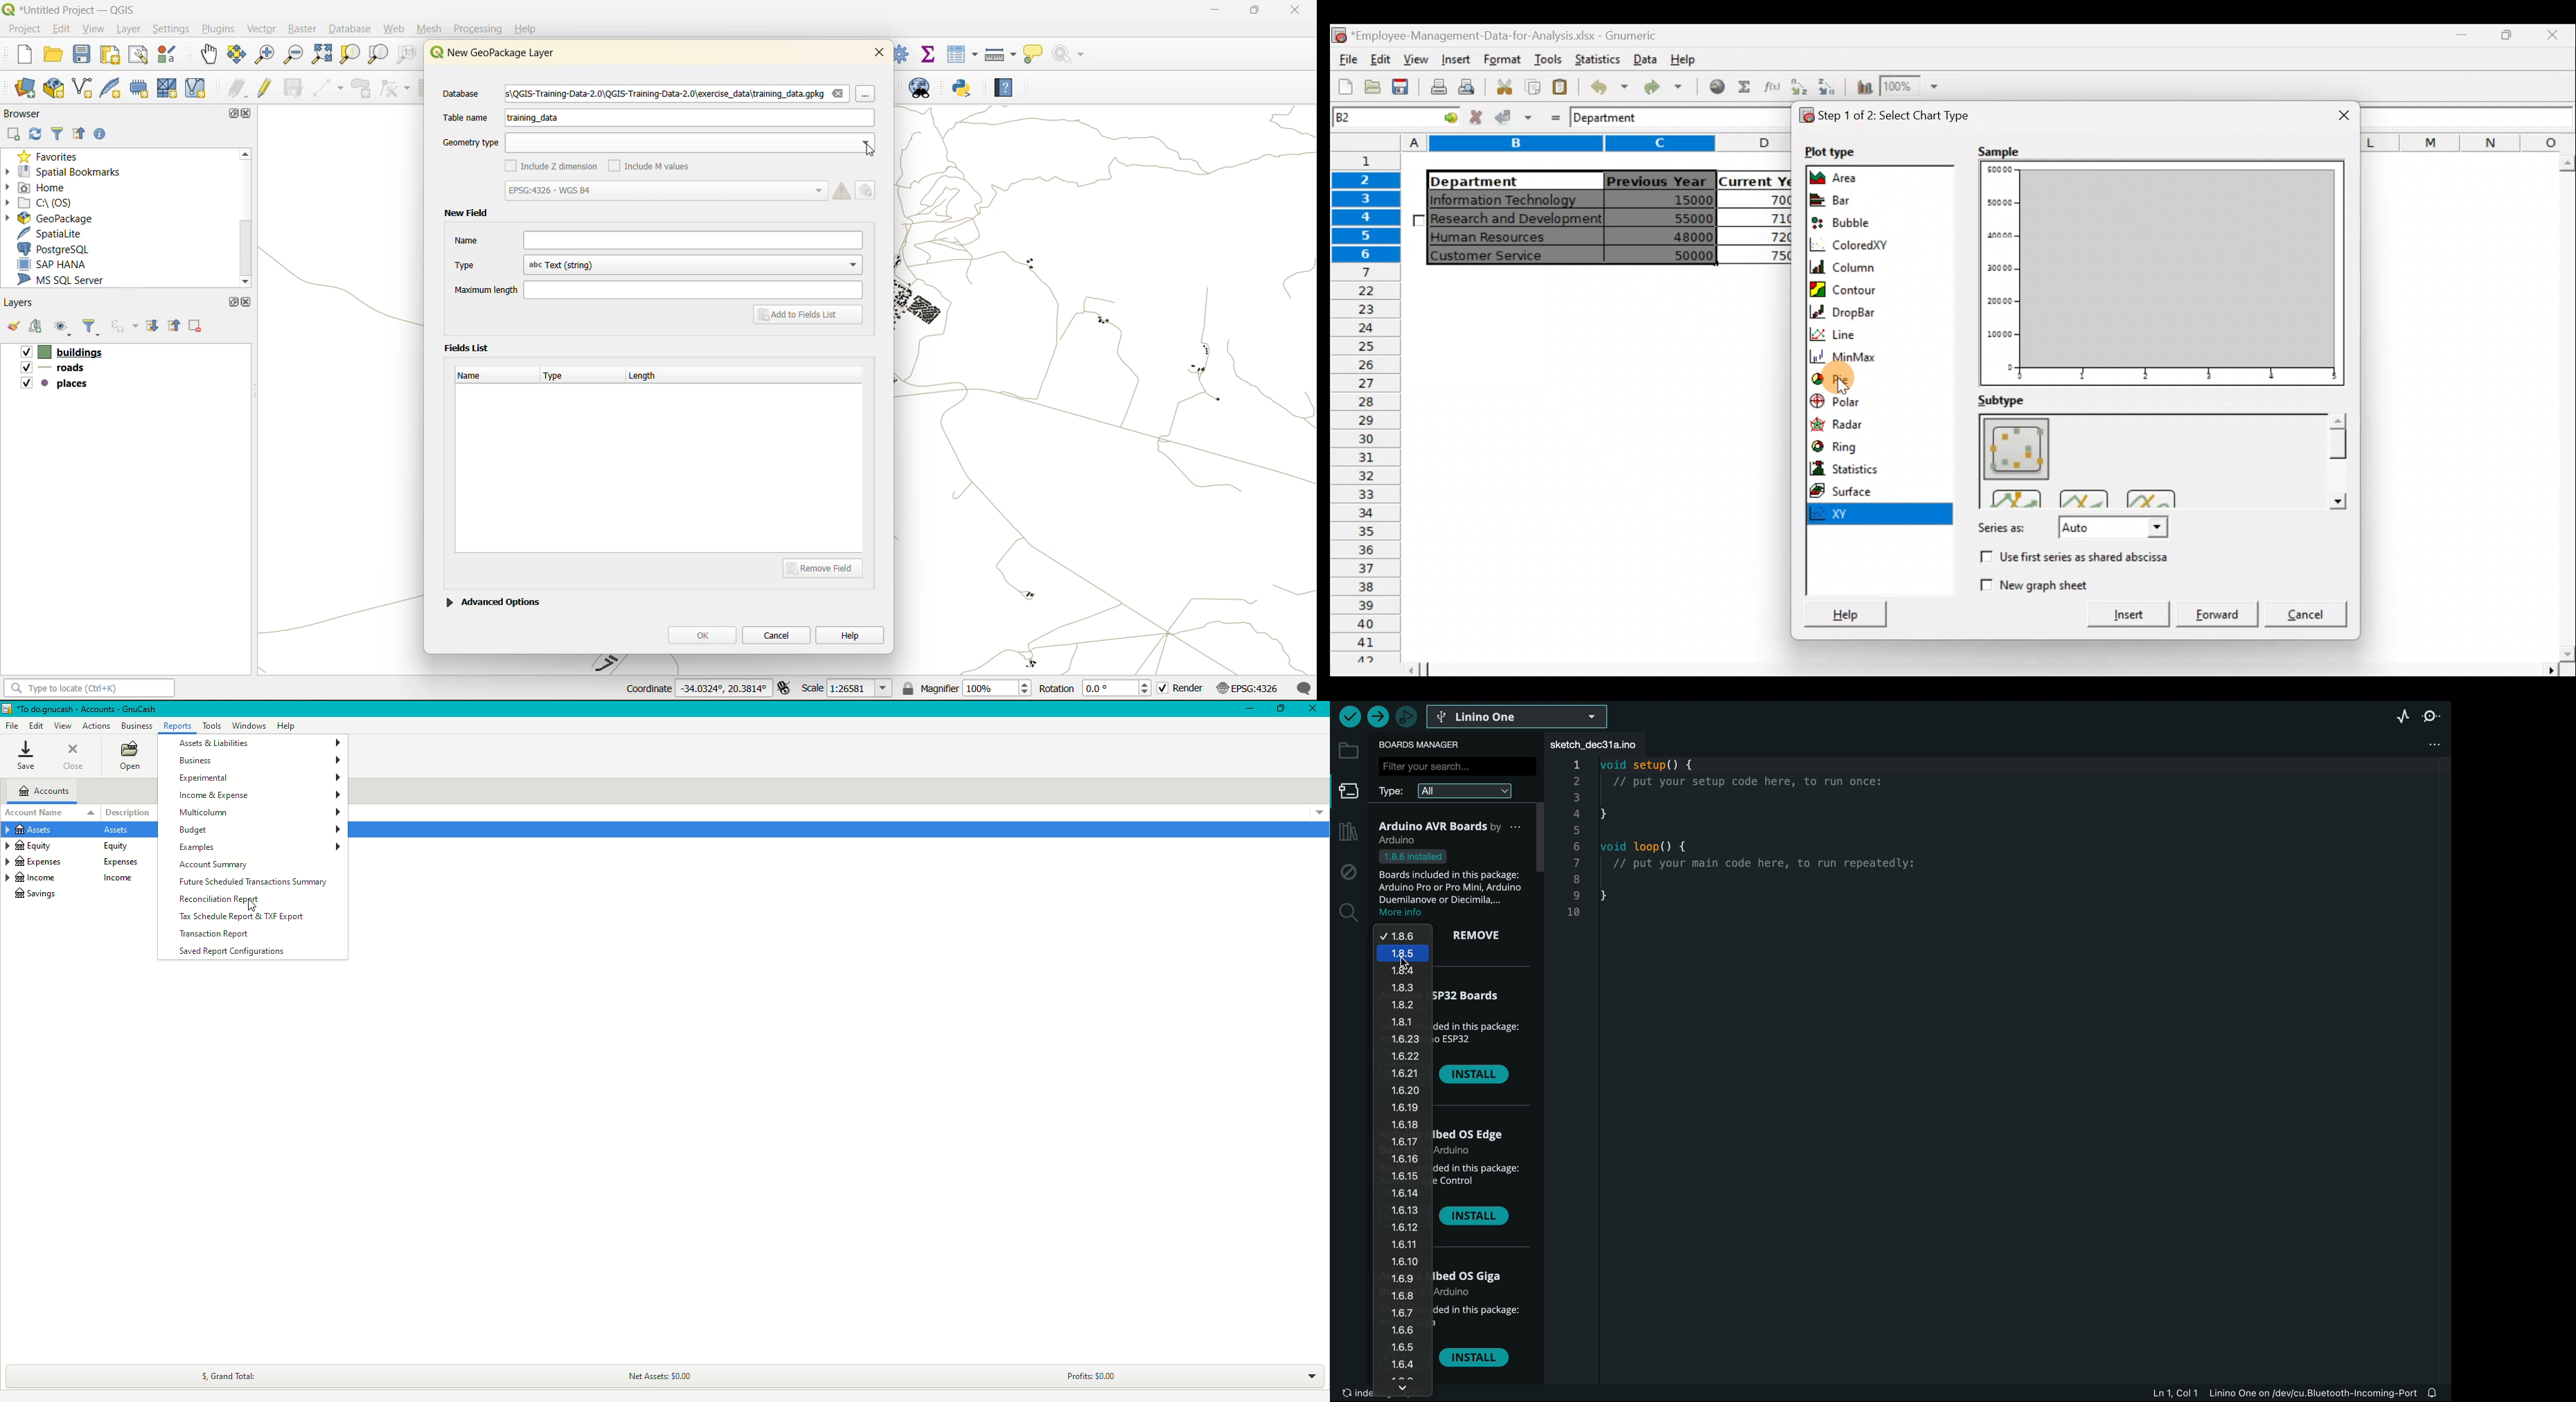  What do you see at coordinates (14, 134) in the screenshot?
I see `add` at bounding box center [14, 134].